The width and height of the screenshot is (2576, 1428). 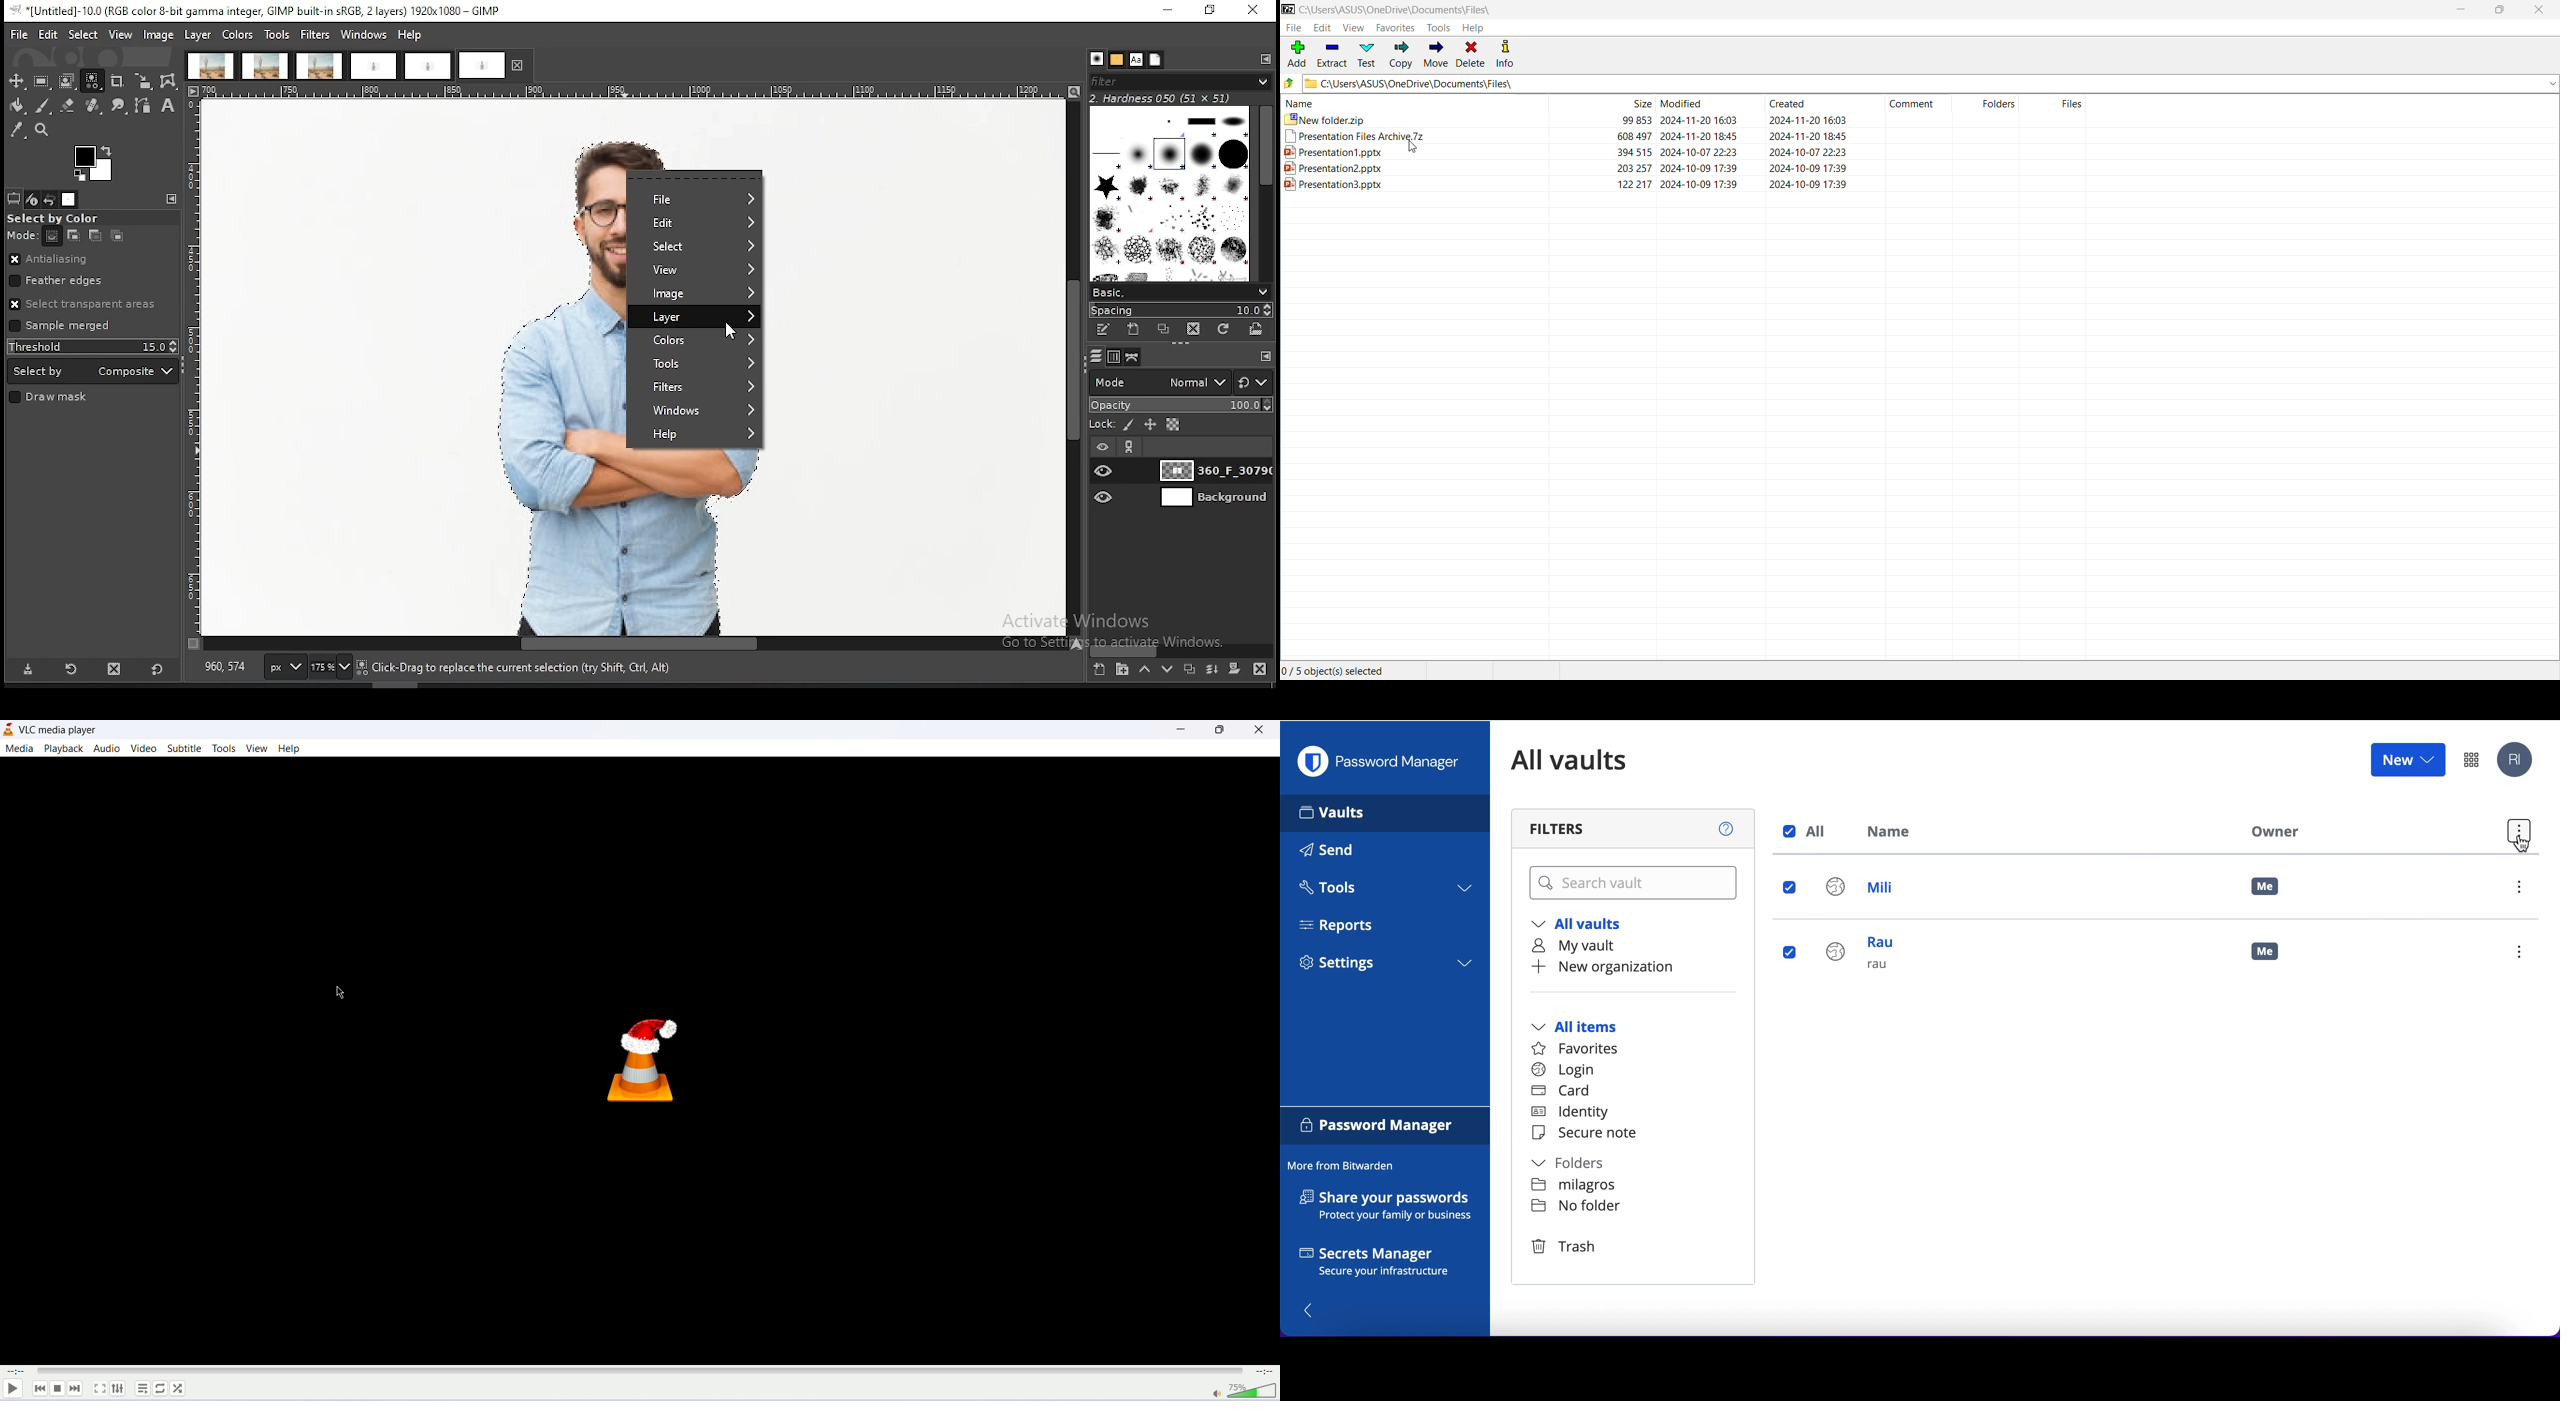 I want to click on feather edges, so click(x=94, y=280).